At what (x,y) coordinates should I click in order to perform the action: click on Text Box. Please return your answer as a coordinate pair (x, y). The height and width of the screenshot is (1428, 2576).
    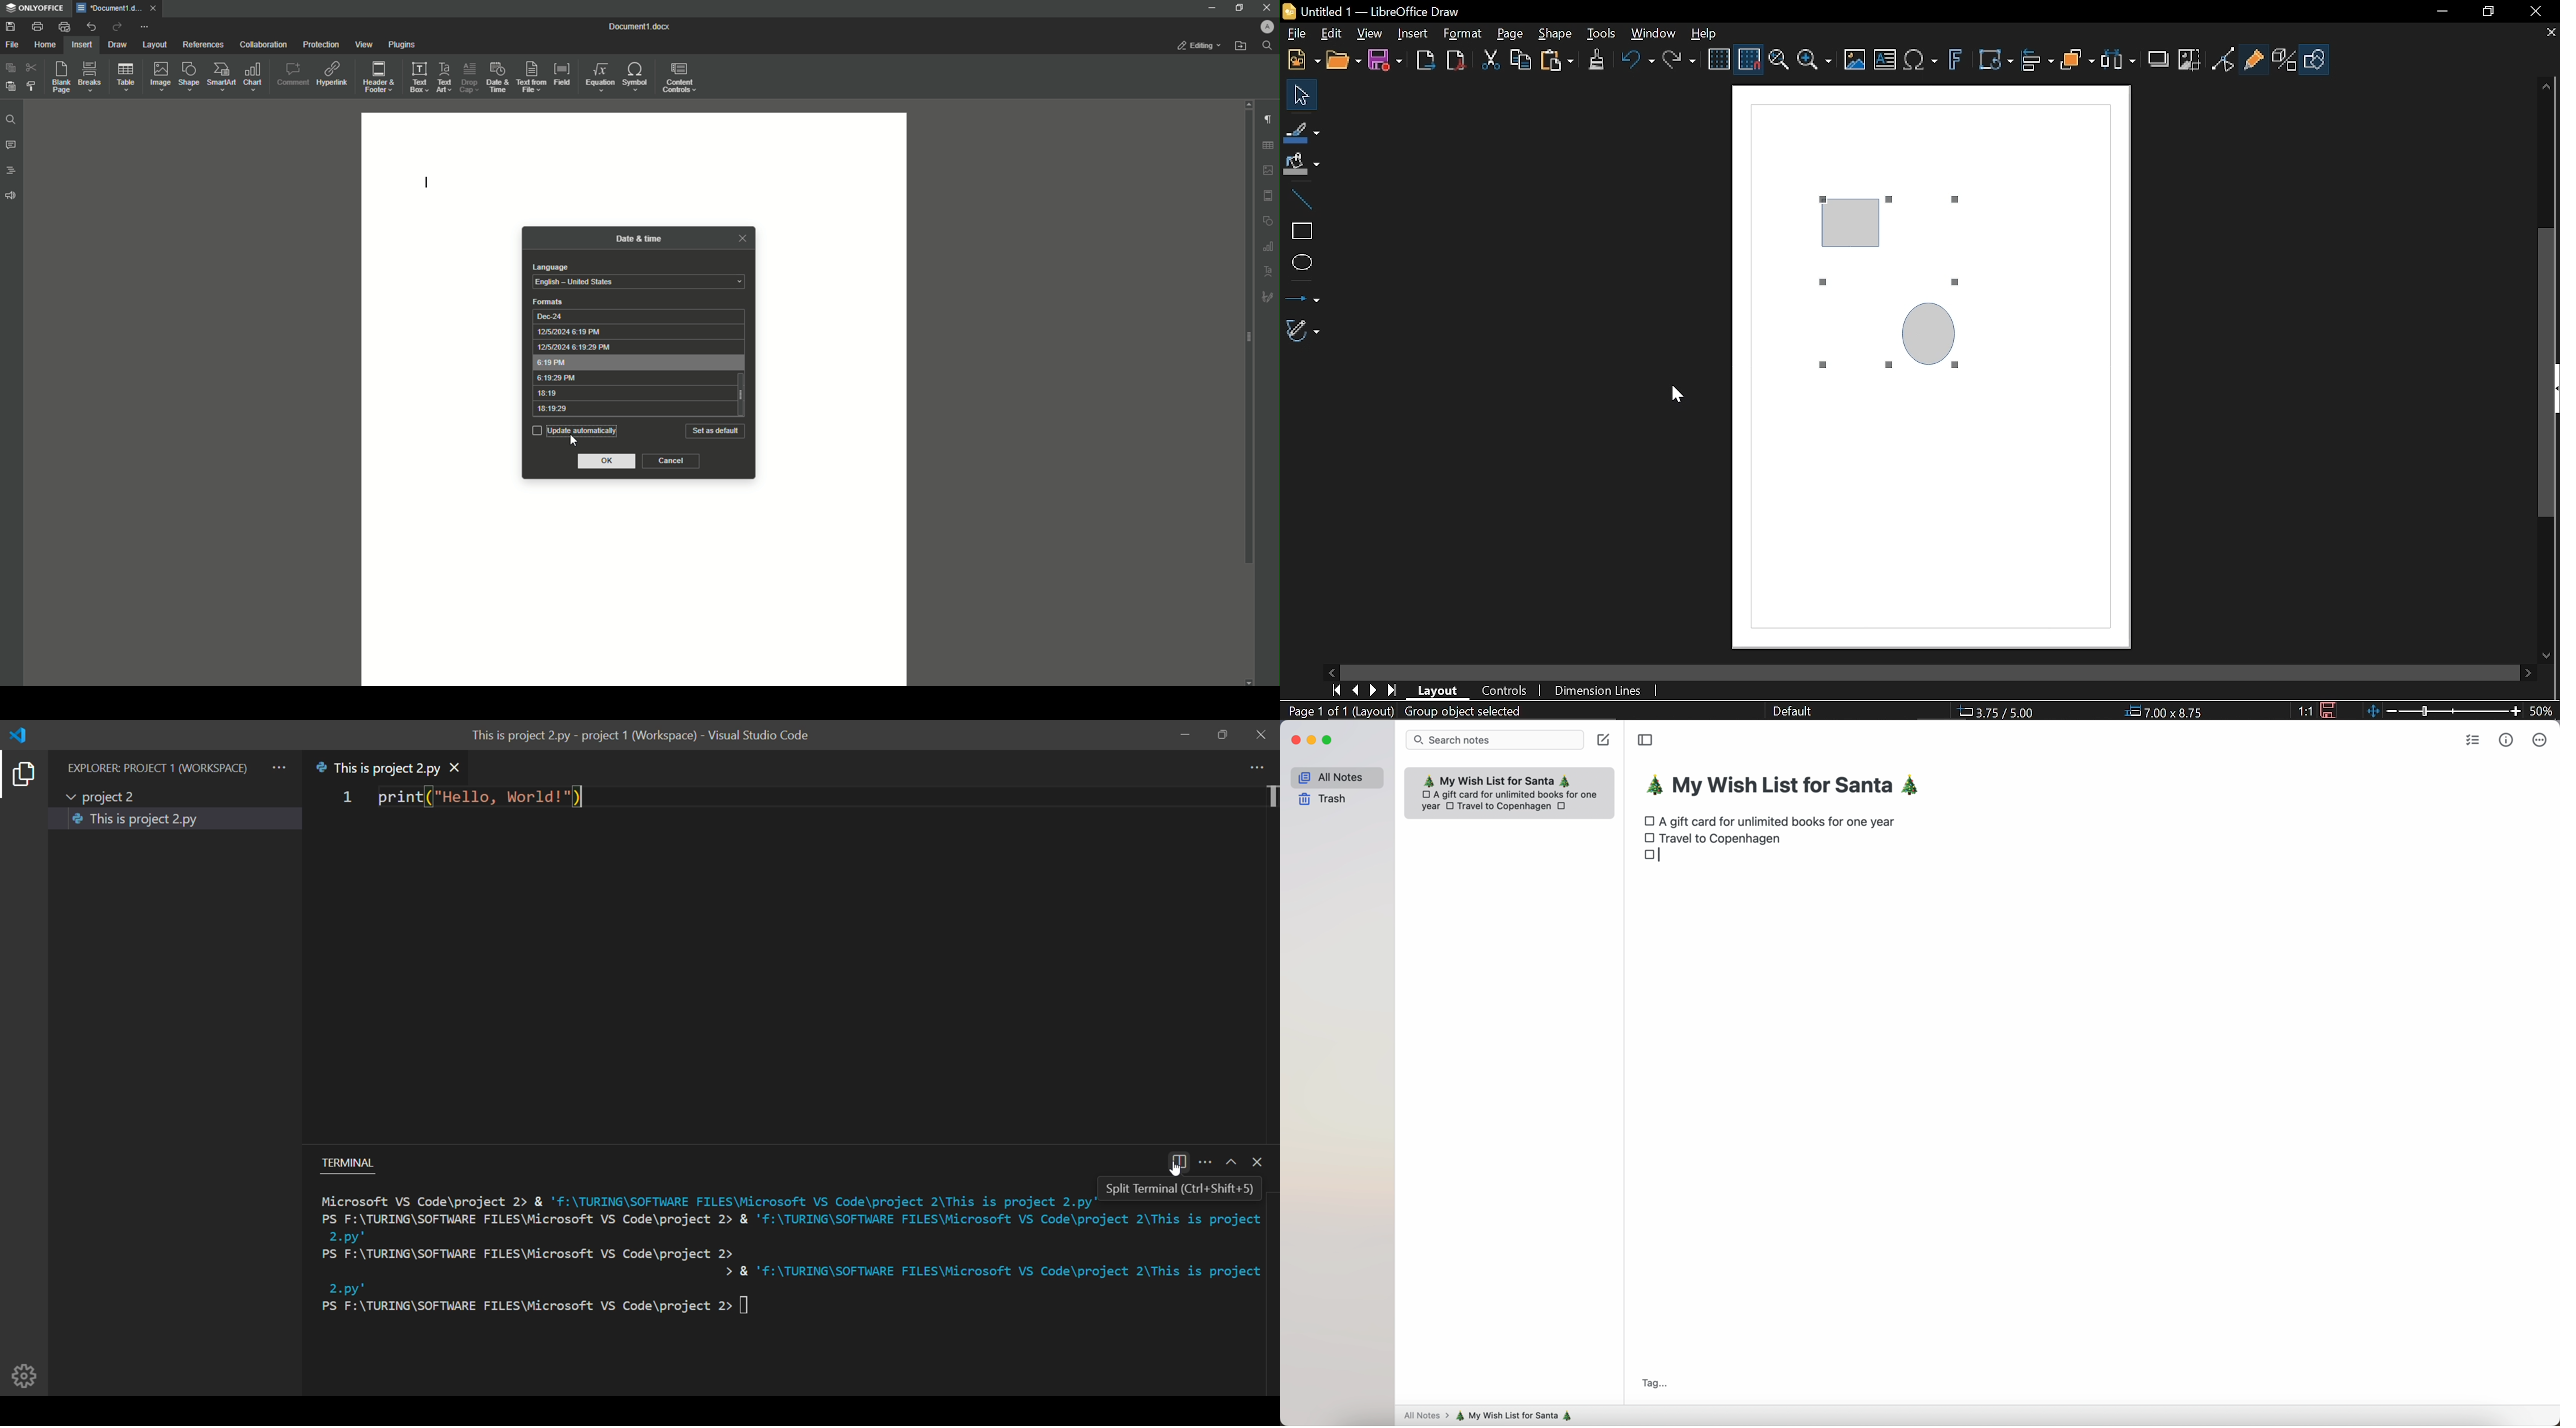
    Looking at the image, I should click on (418, 76).